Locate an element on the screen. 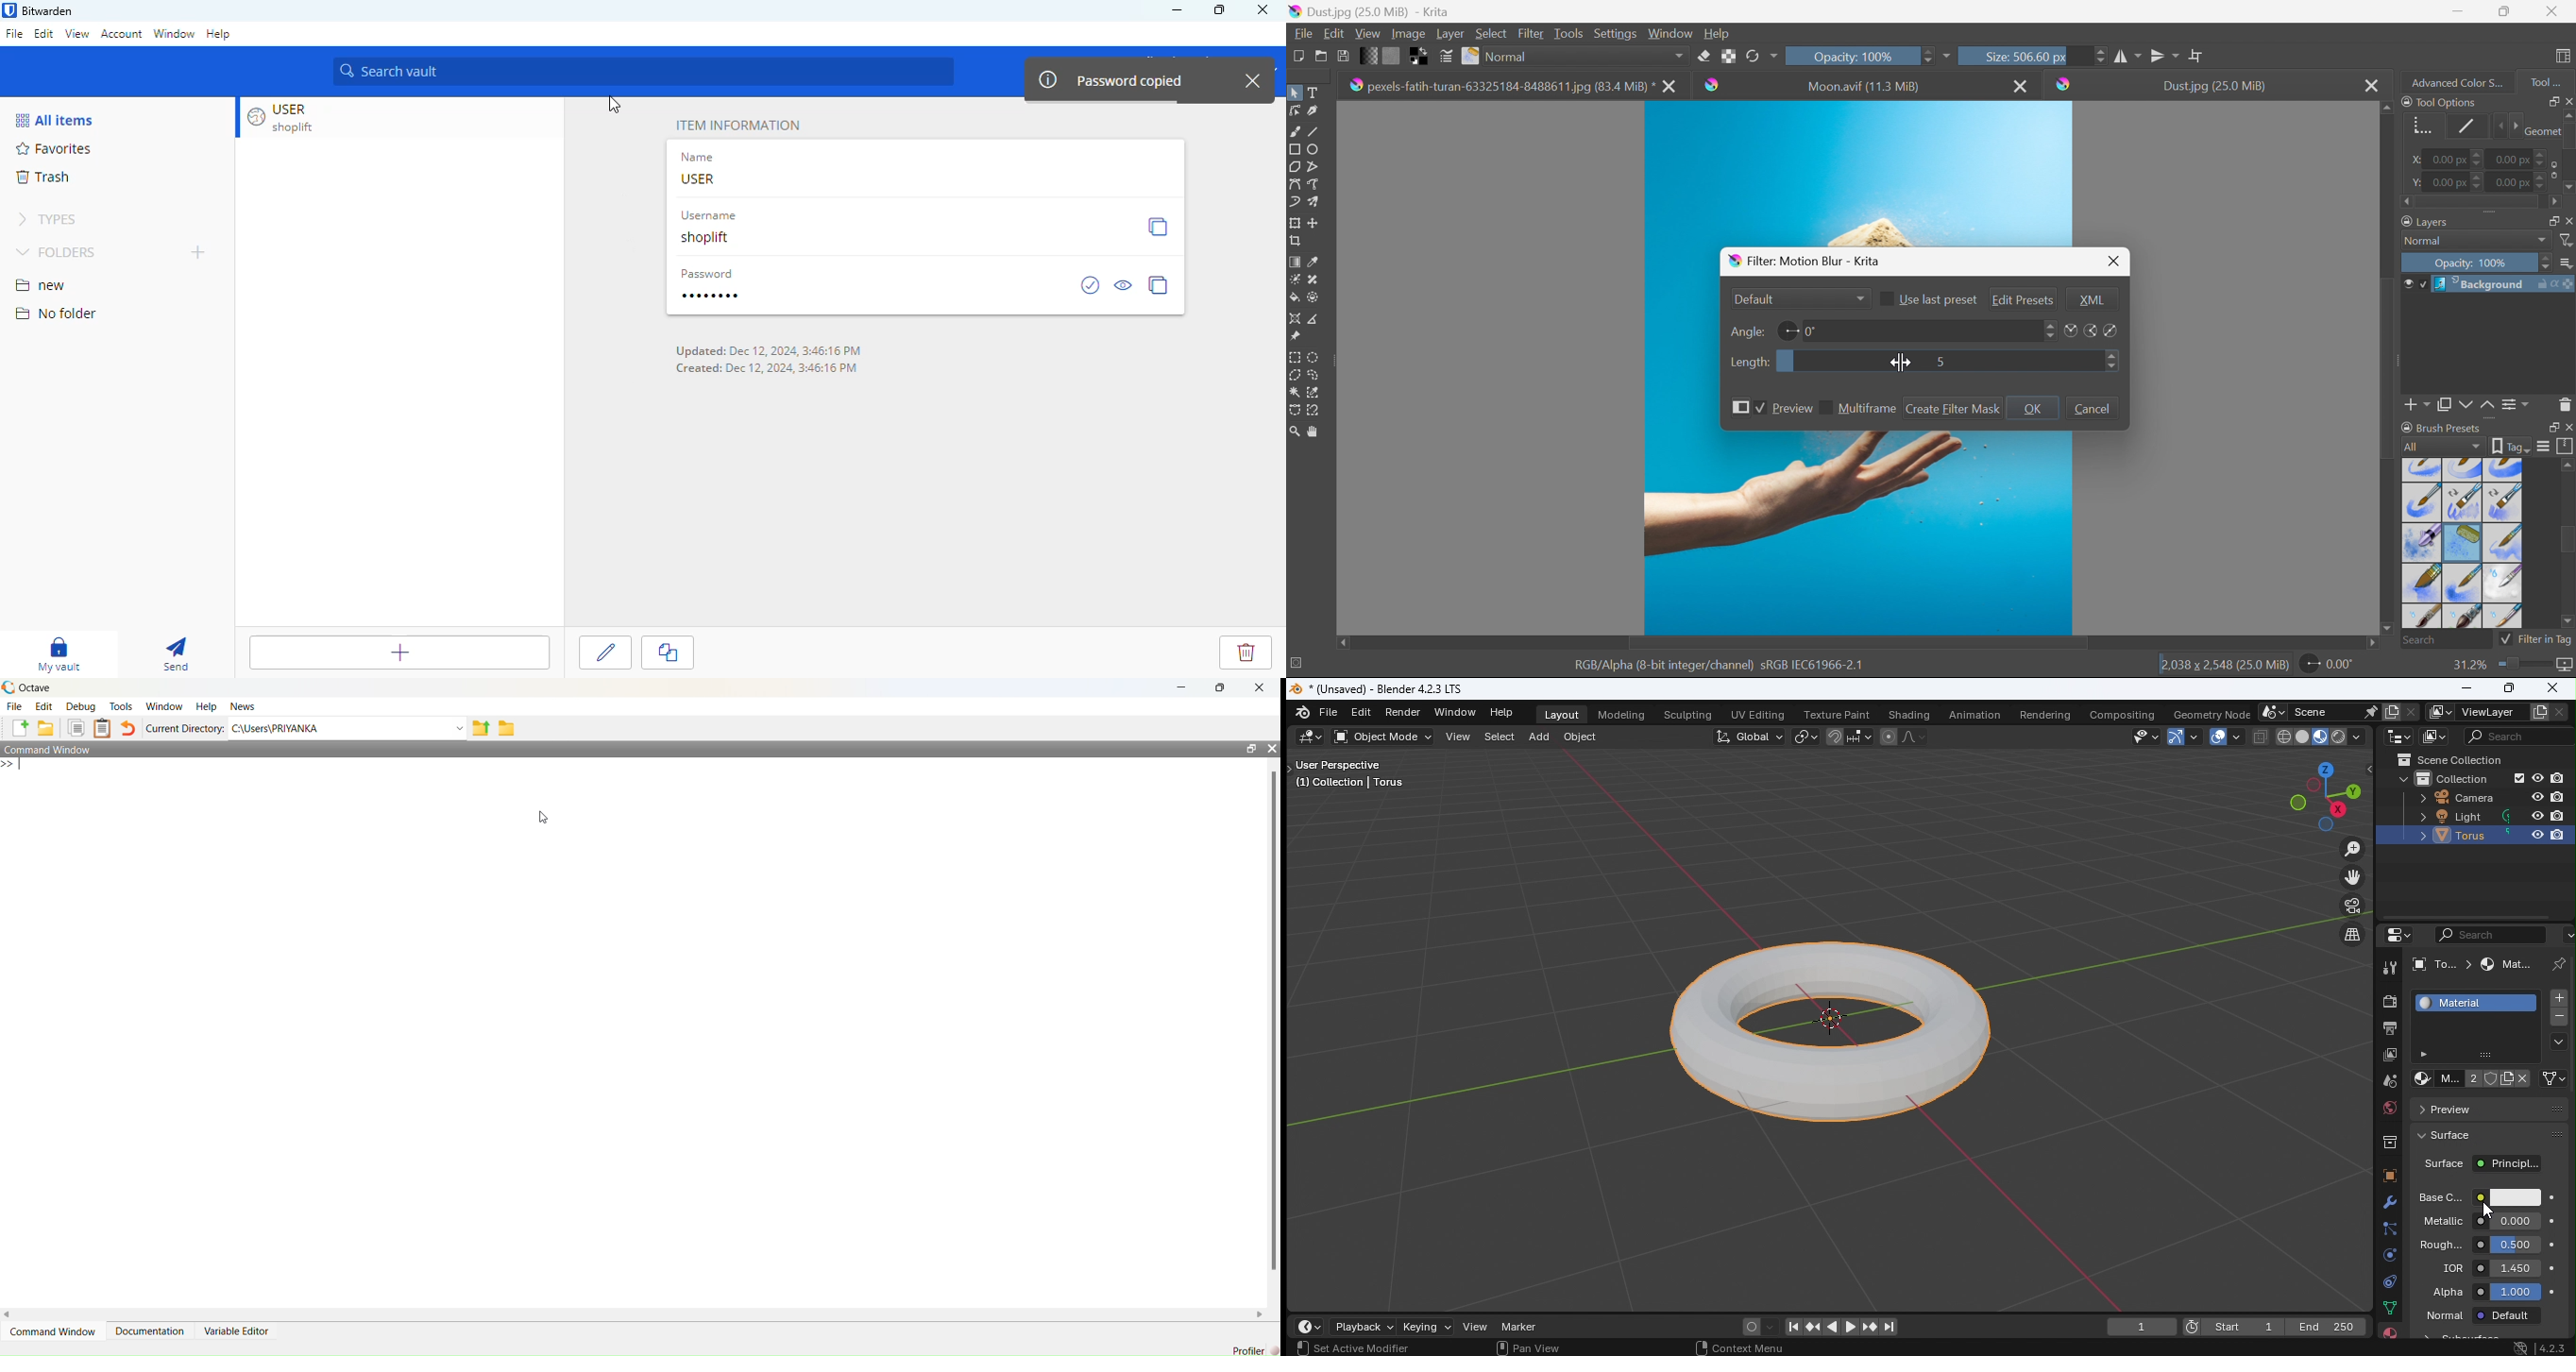  Material is located at coordinates (2507, 964).